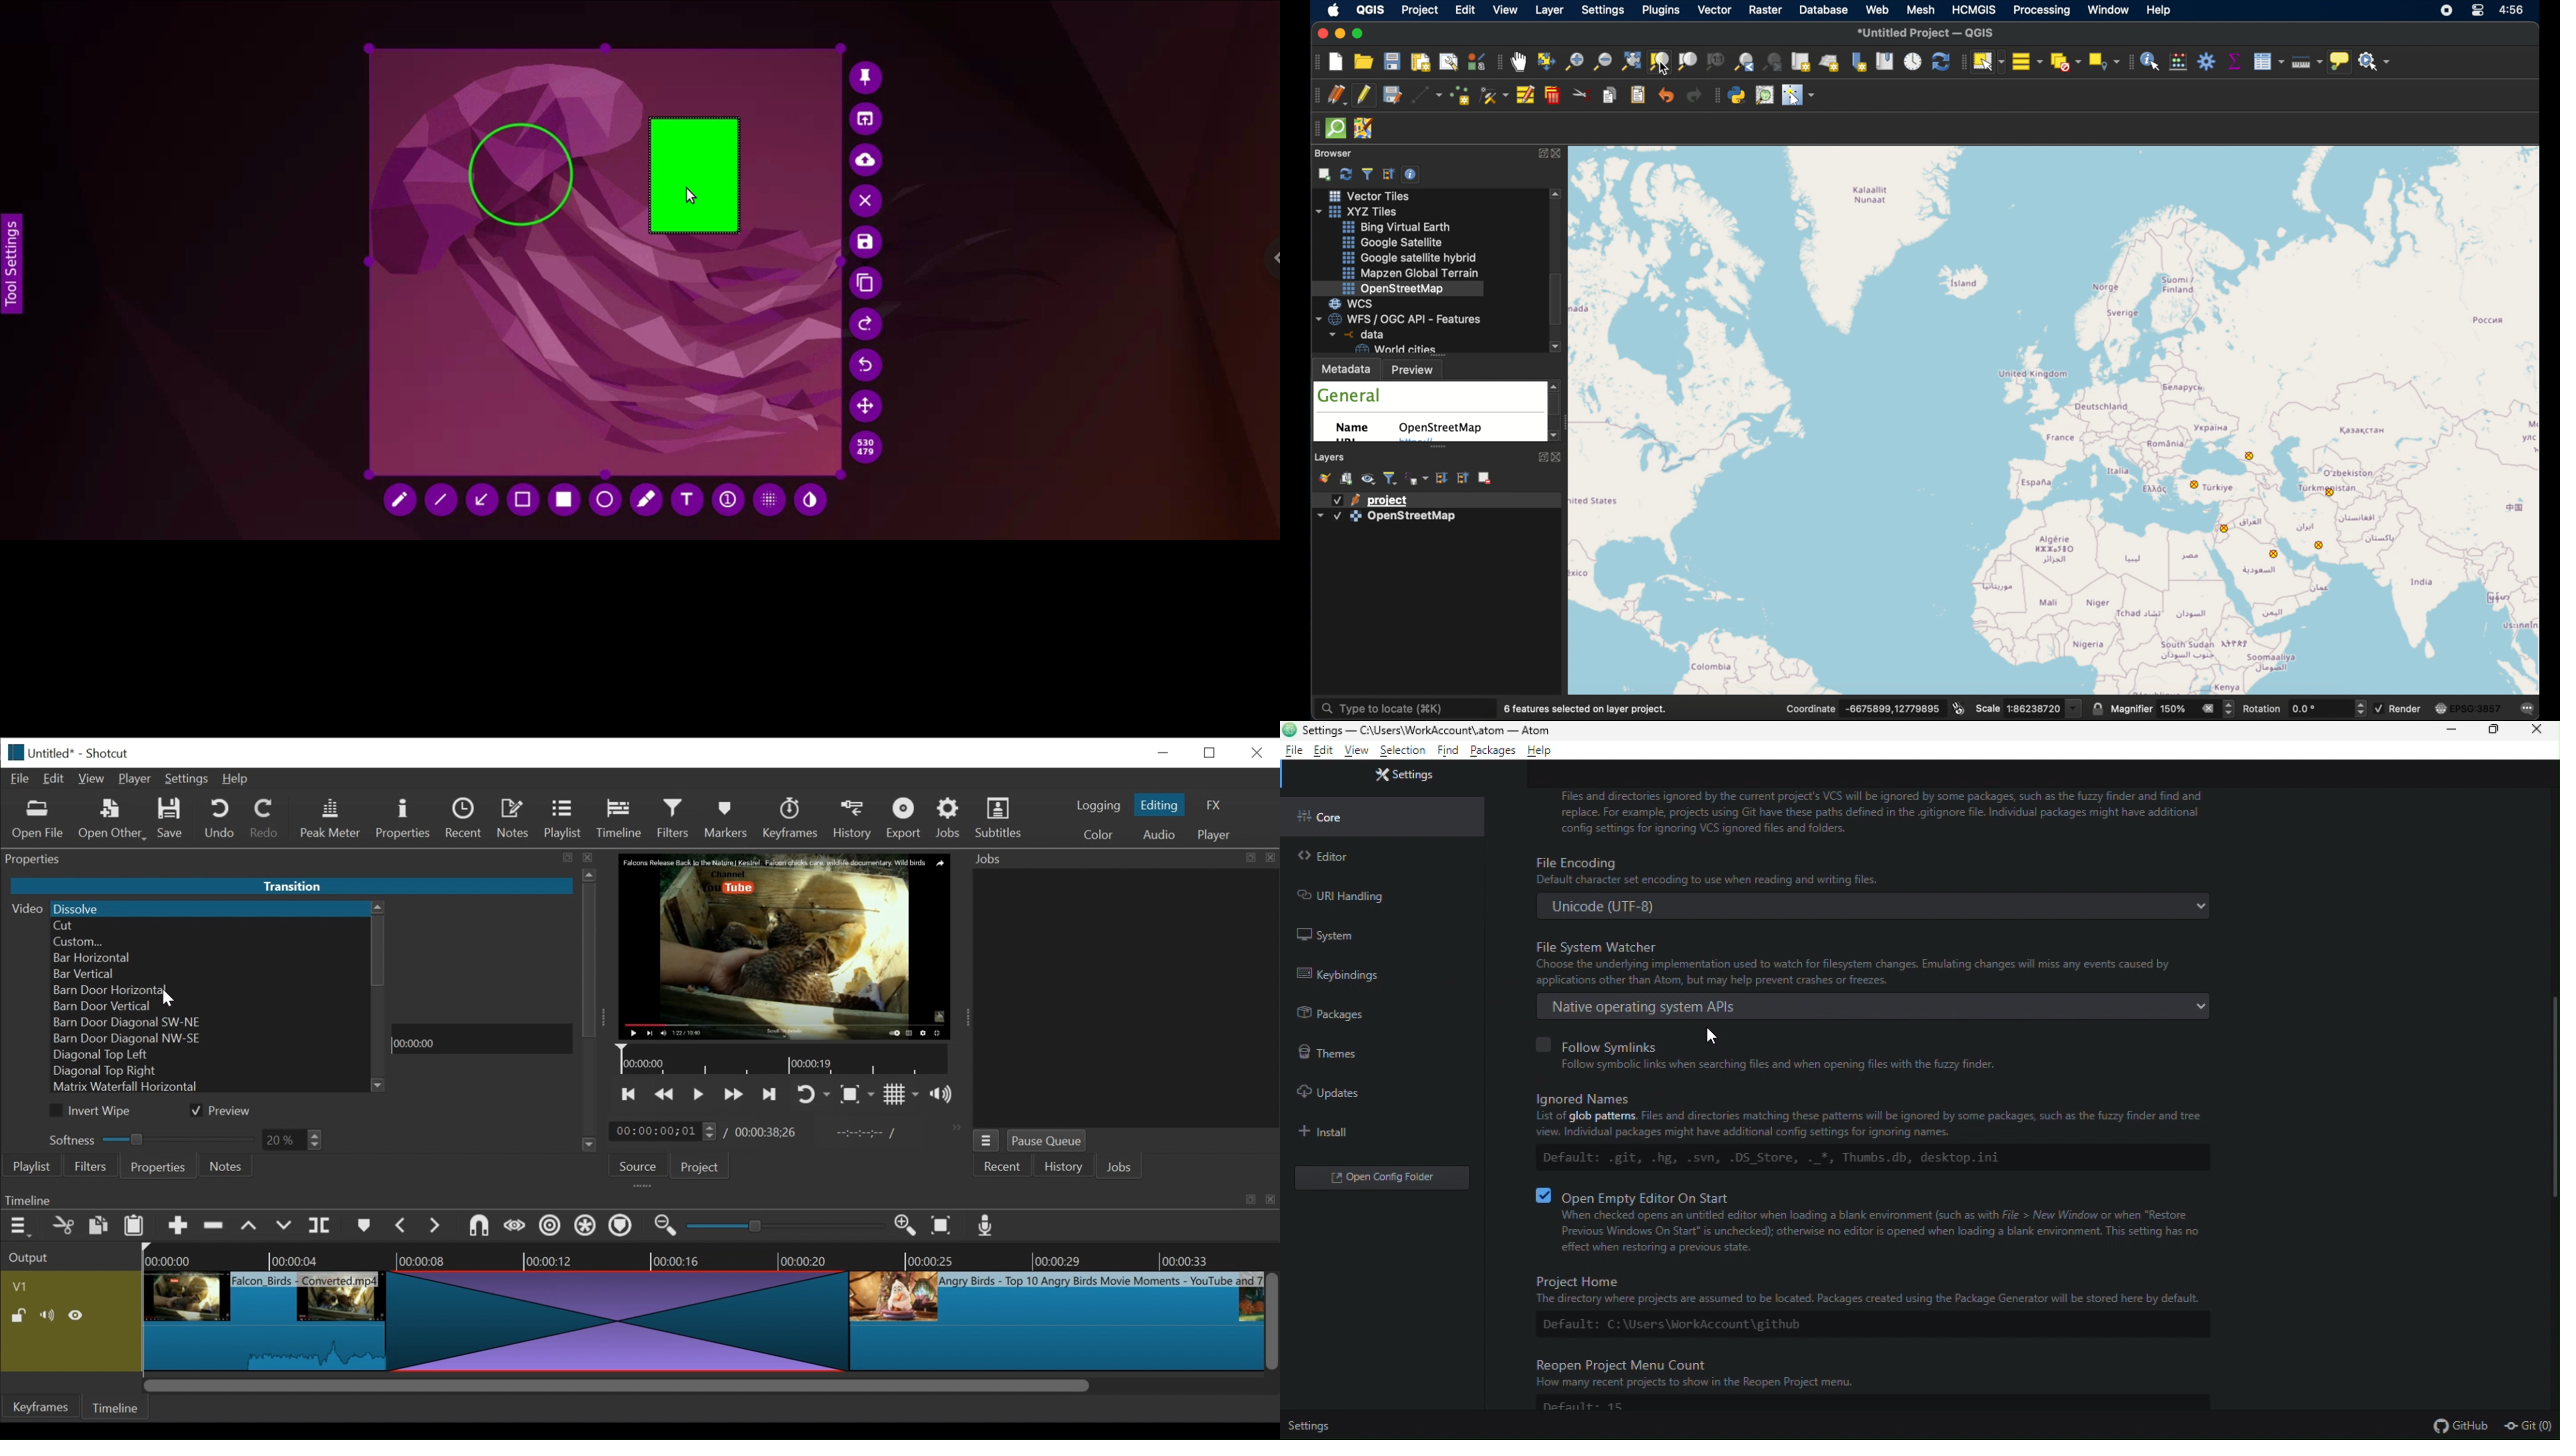 This screenshot has height=1456, width=2576. What do you see at coordinates (226, 1166) in the screenshot?
I see `Notes` at bounding box center [226, 1166].